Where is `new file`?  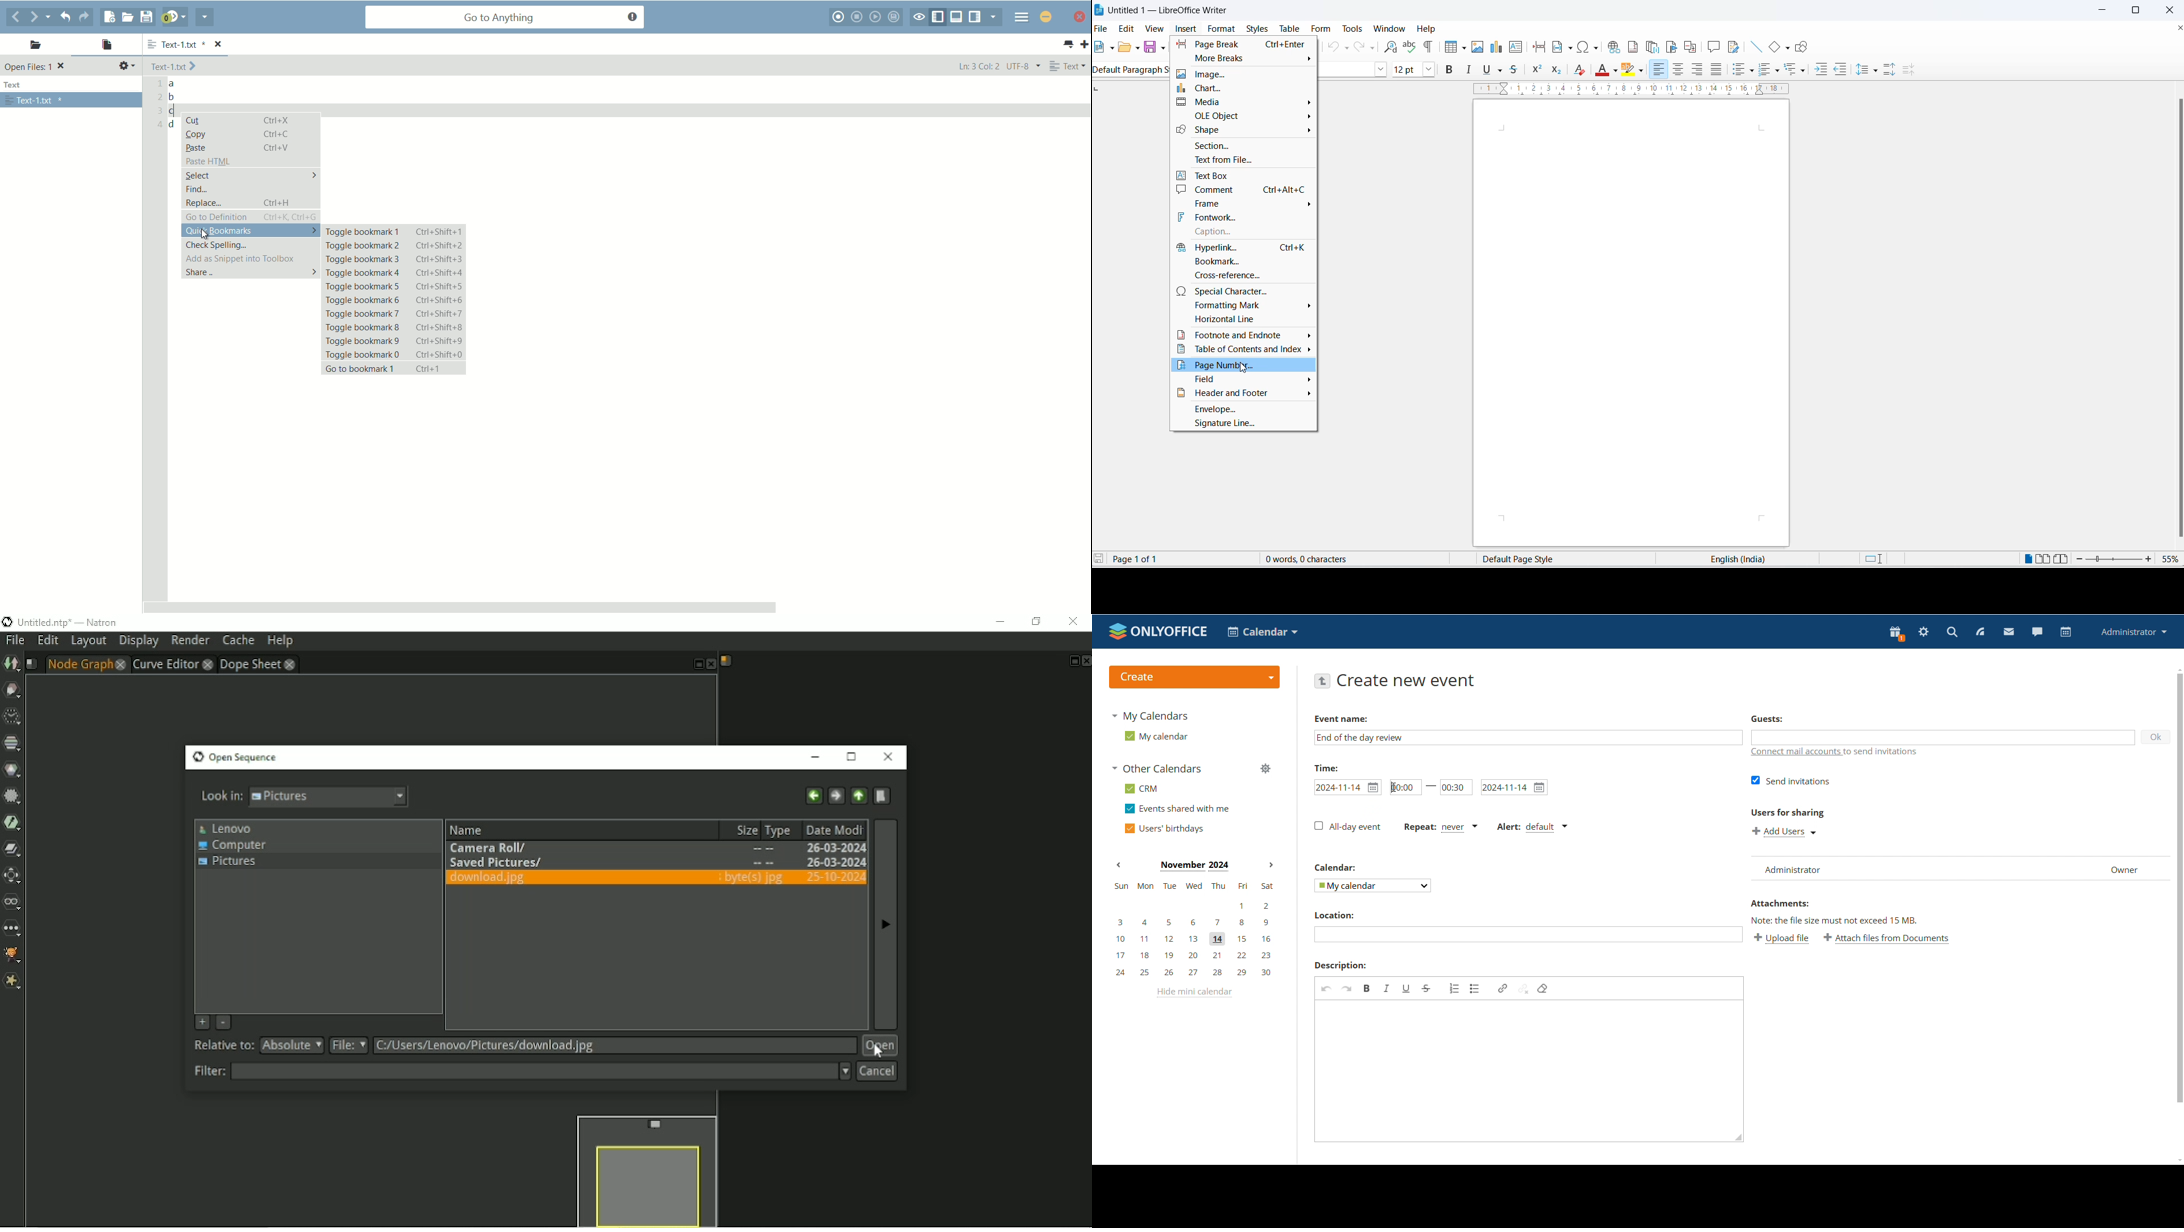
new file is located at coordinates (1099, 47).